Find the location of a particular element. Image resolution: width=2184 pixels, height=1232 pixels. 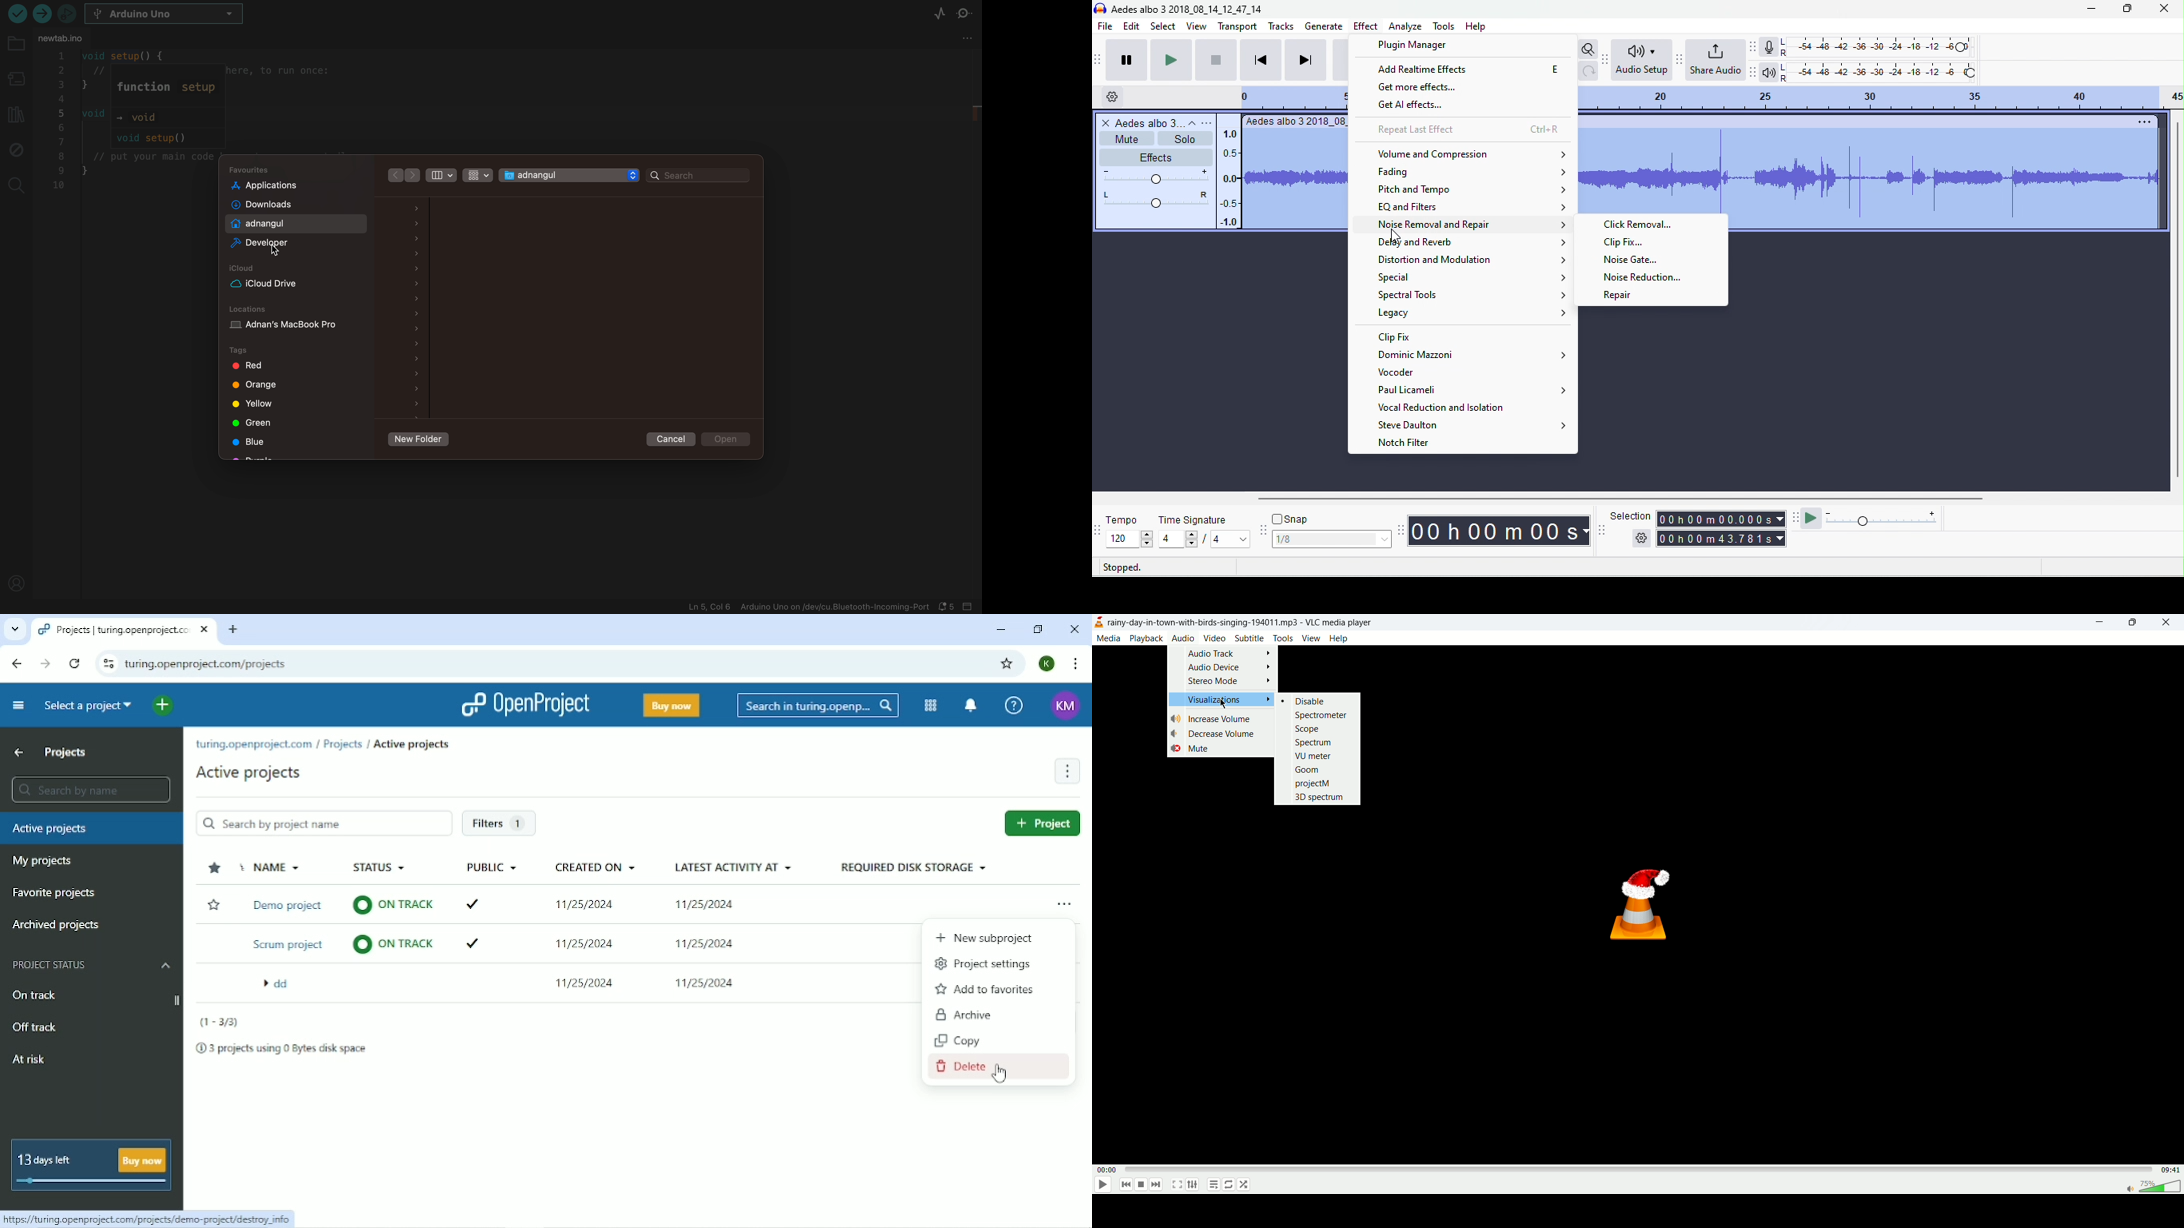

noise reduction is located at coordinates (1646, 279).